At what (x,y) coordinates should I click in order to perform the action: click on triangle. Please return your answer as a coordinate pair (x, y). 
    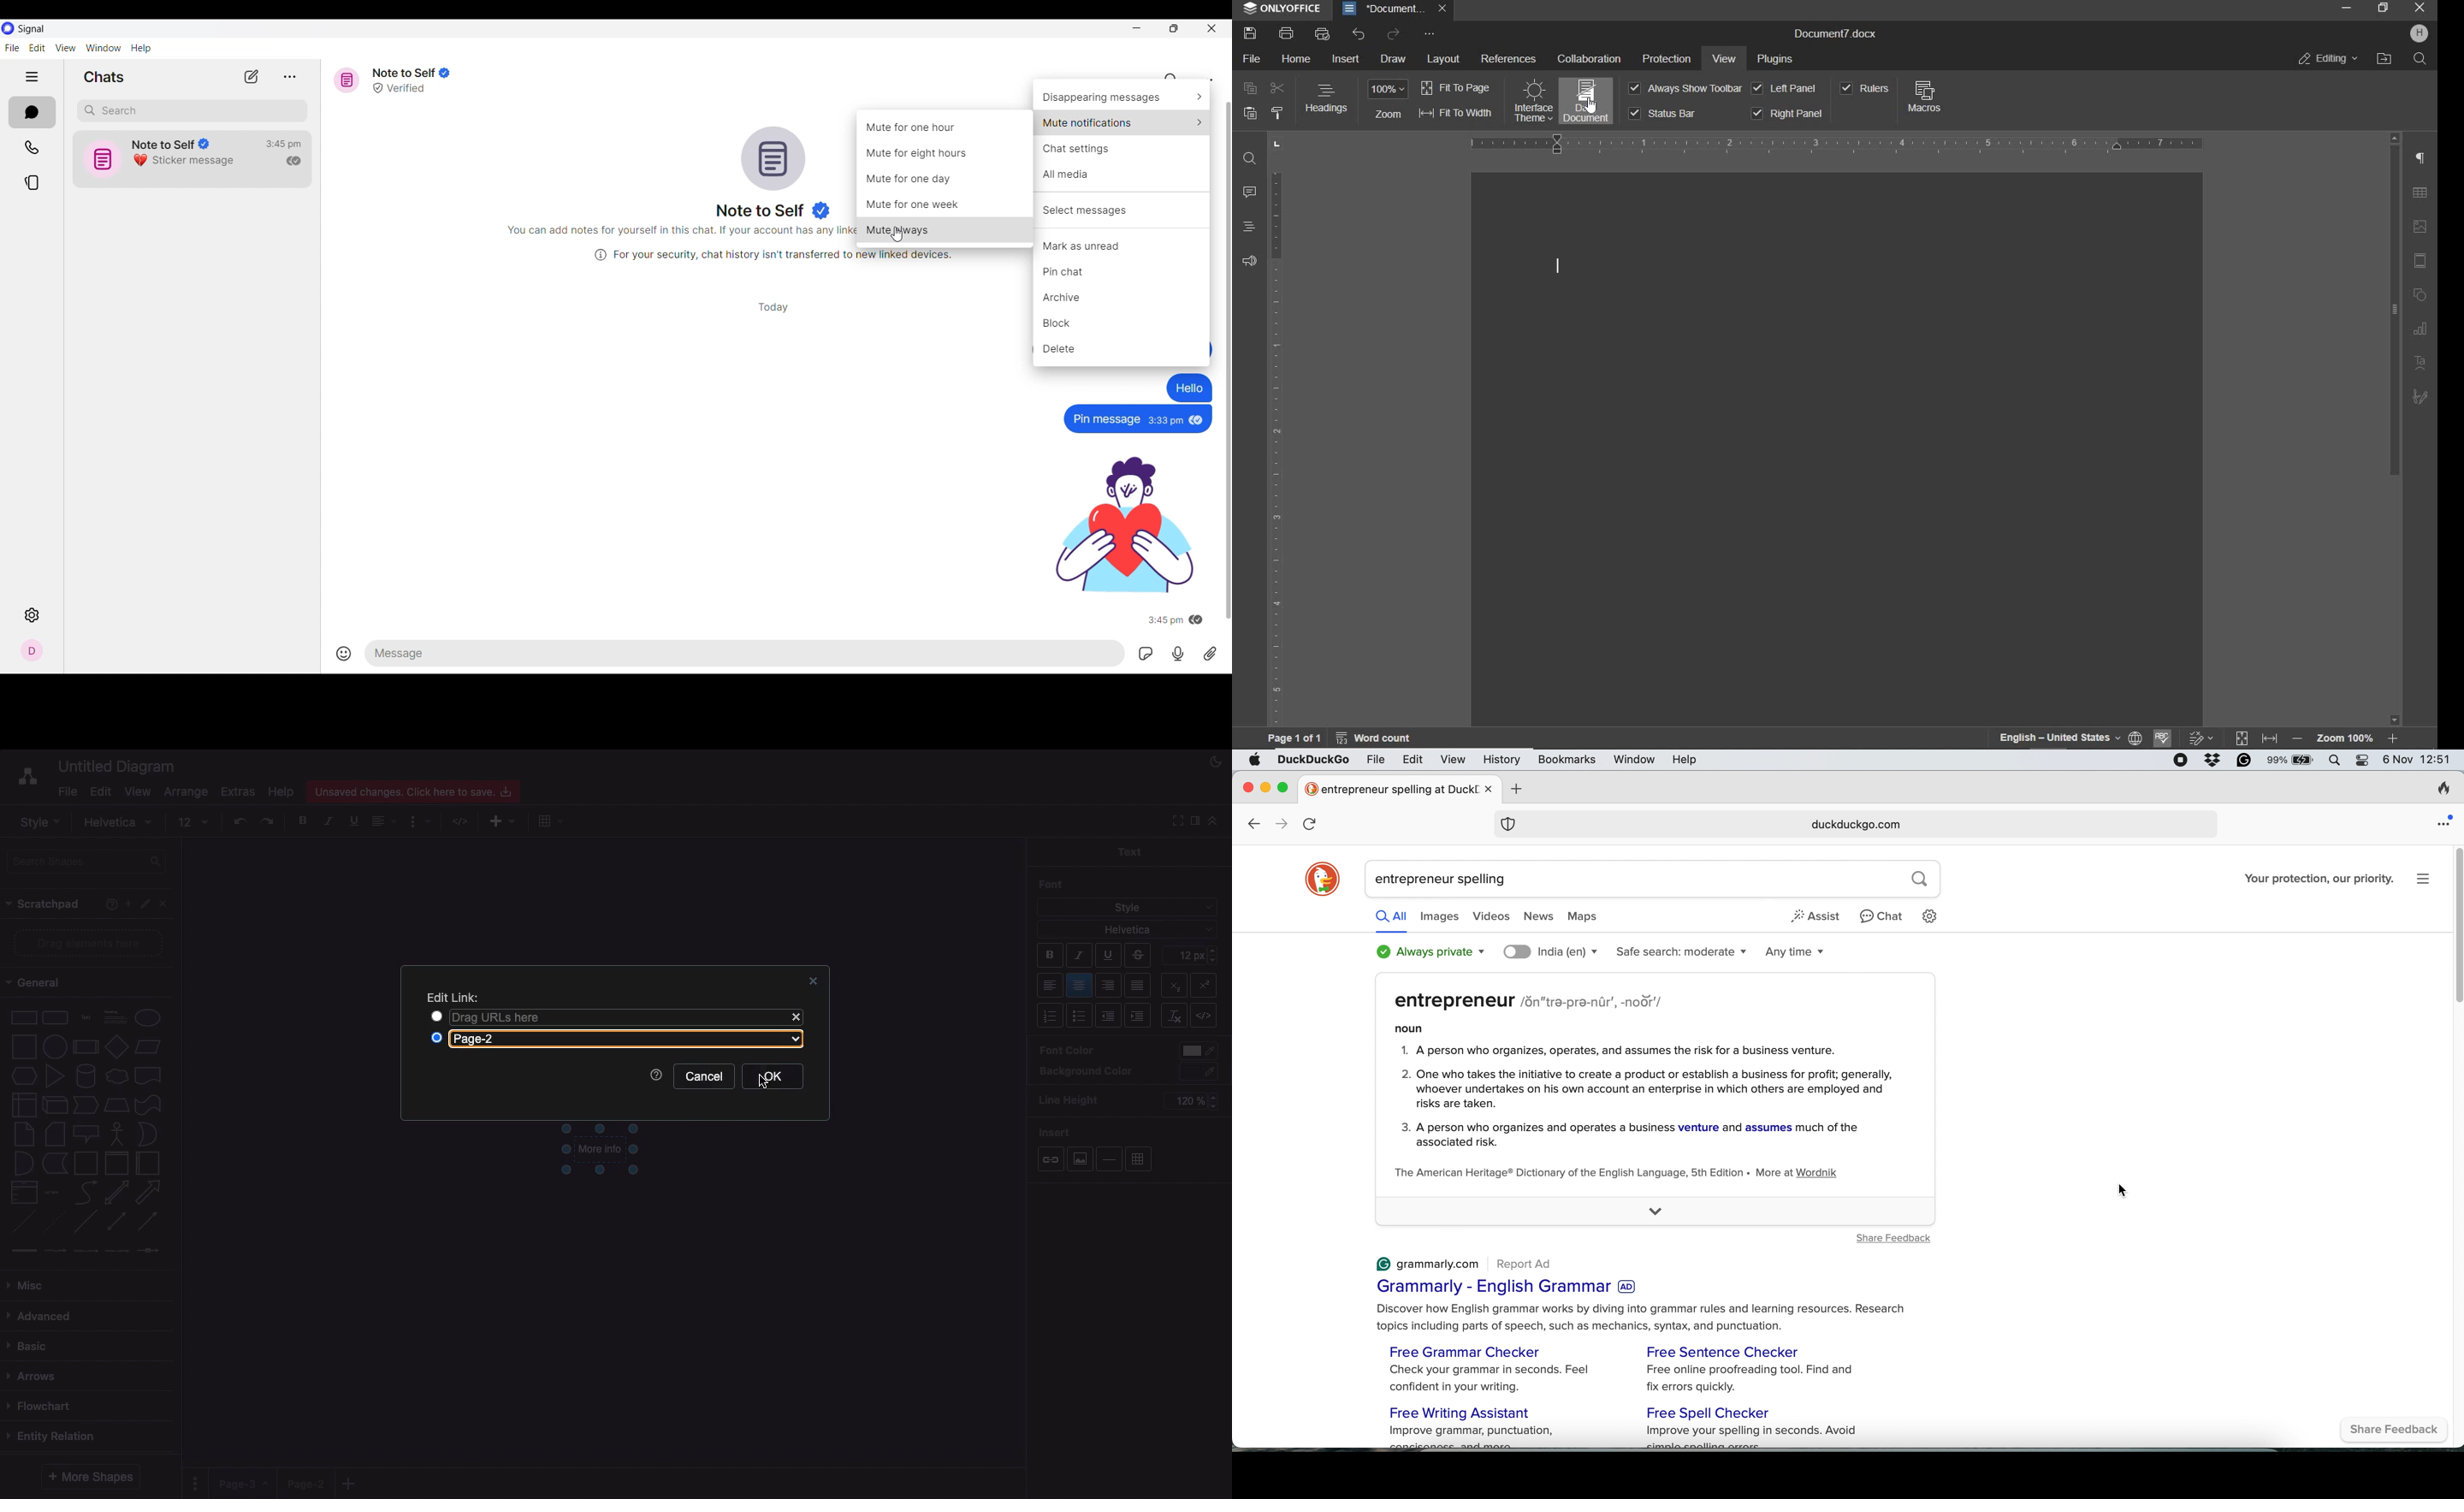
    Looking at the image, I should click on (56, 1075).